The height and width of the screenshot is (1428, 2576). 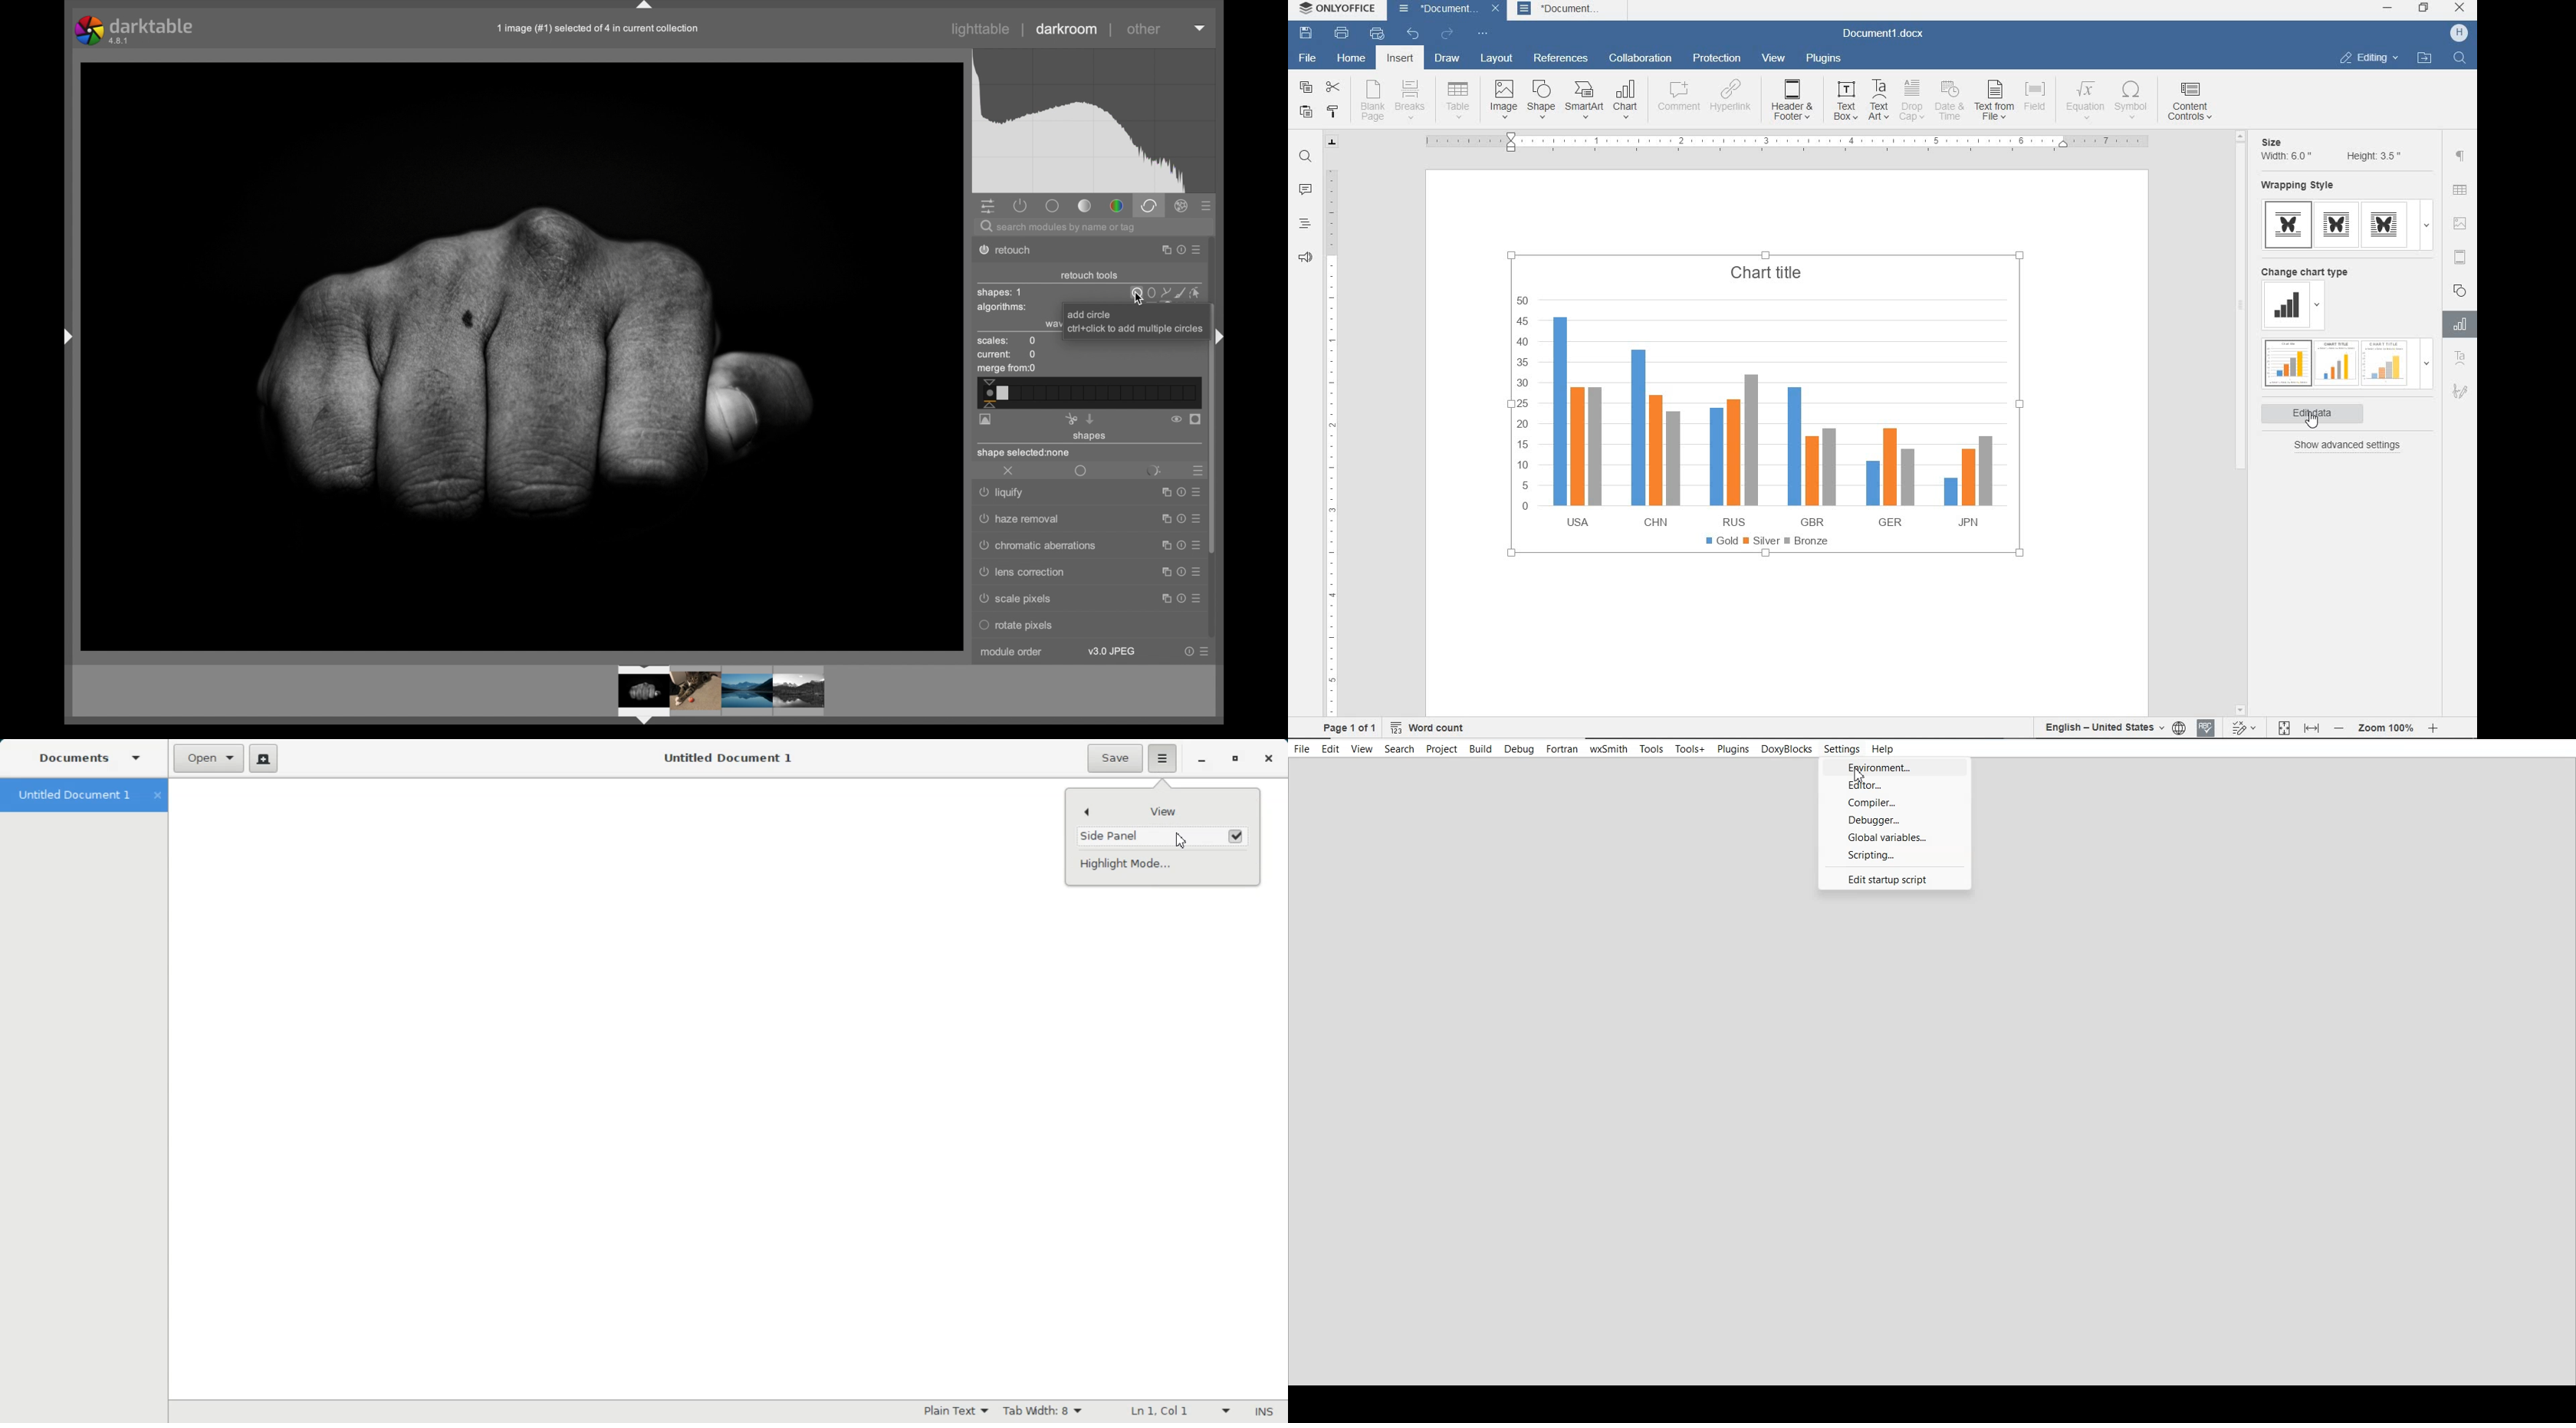 I want to click on current 0, so click(x=1008, y=355).